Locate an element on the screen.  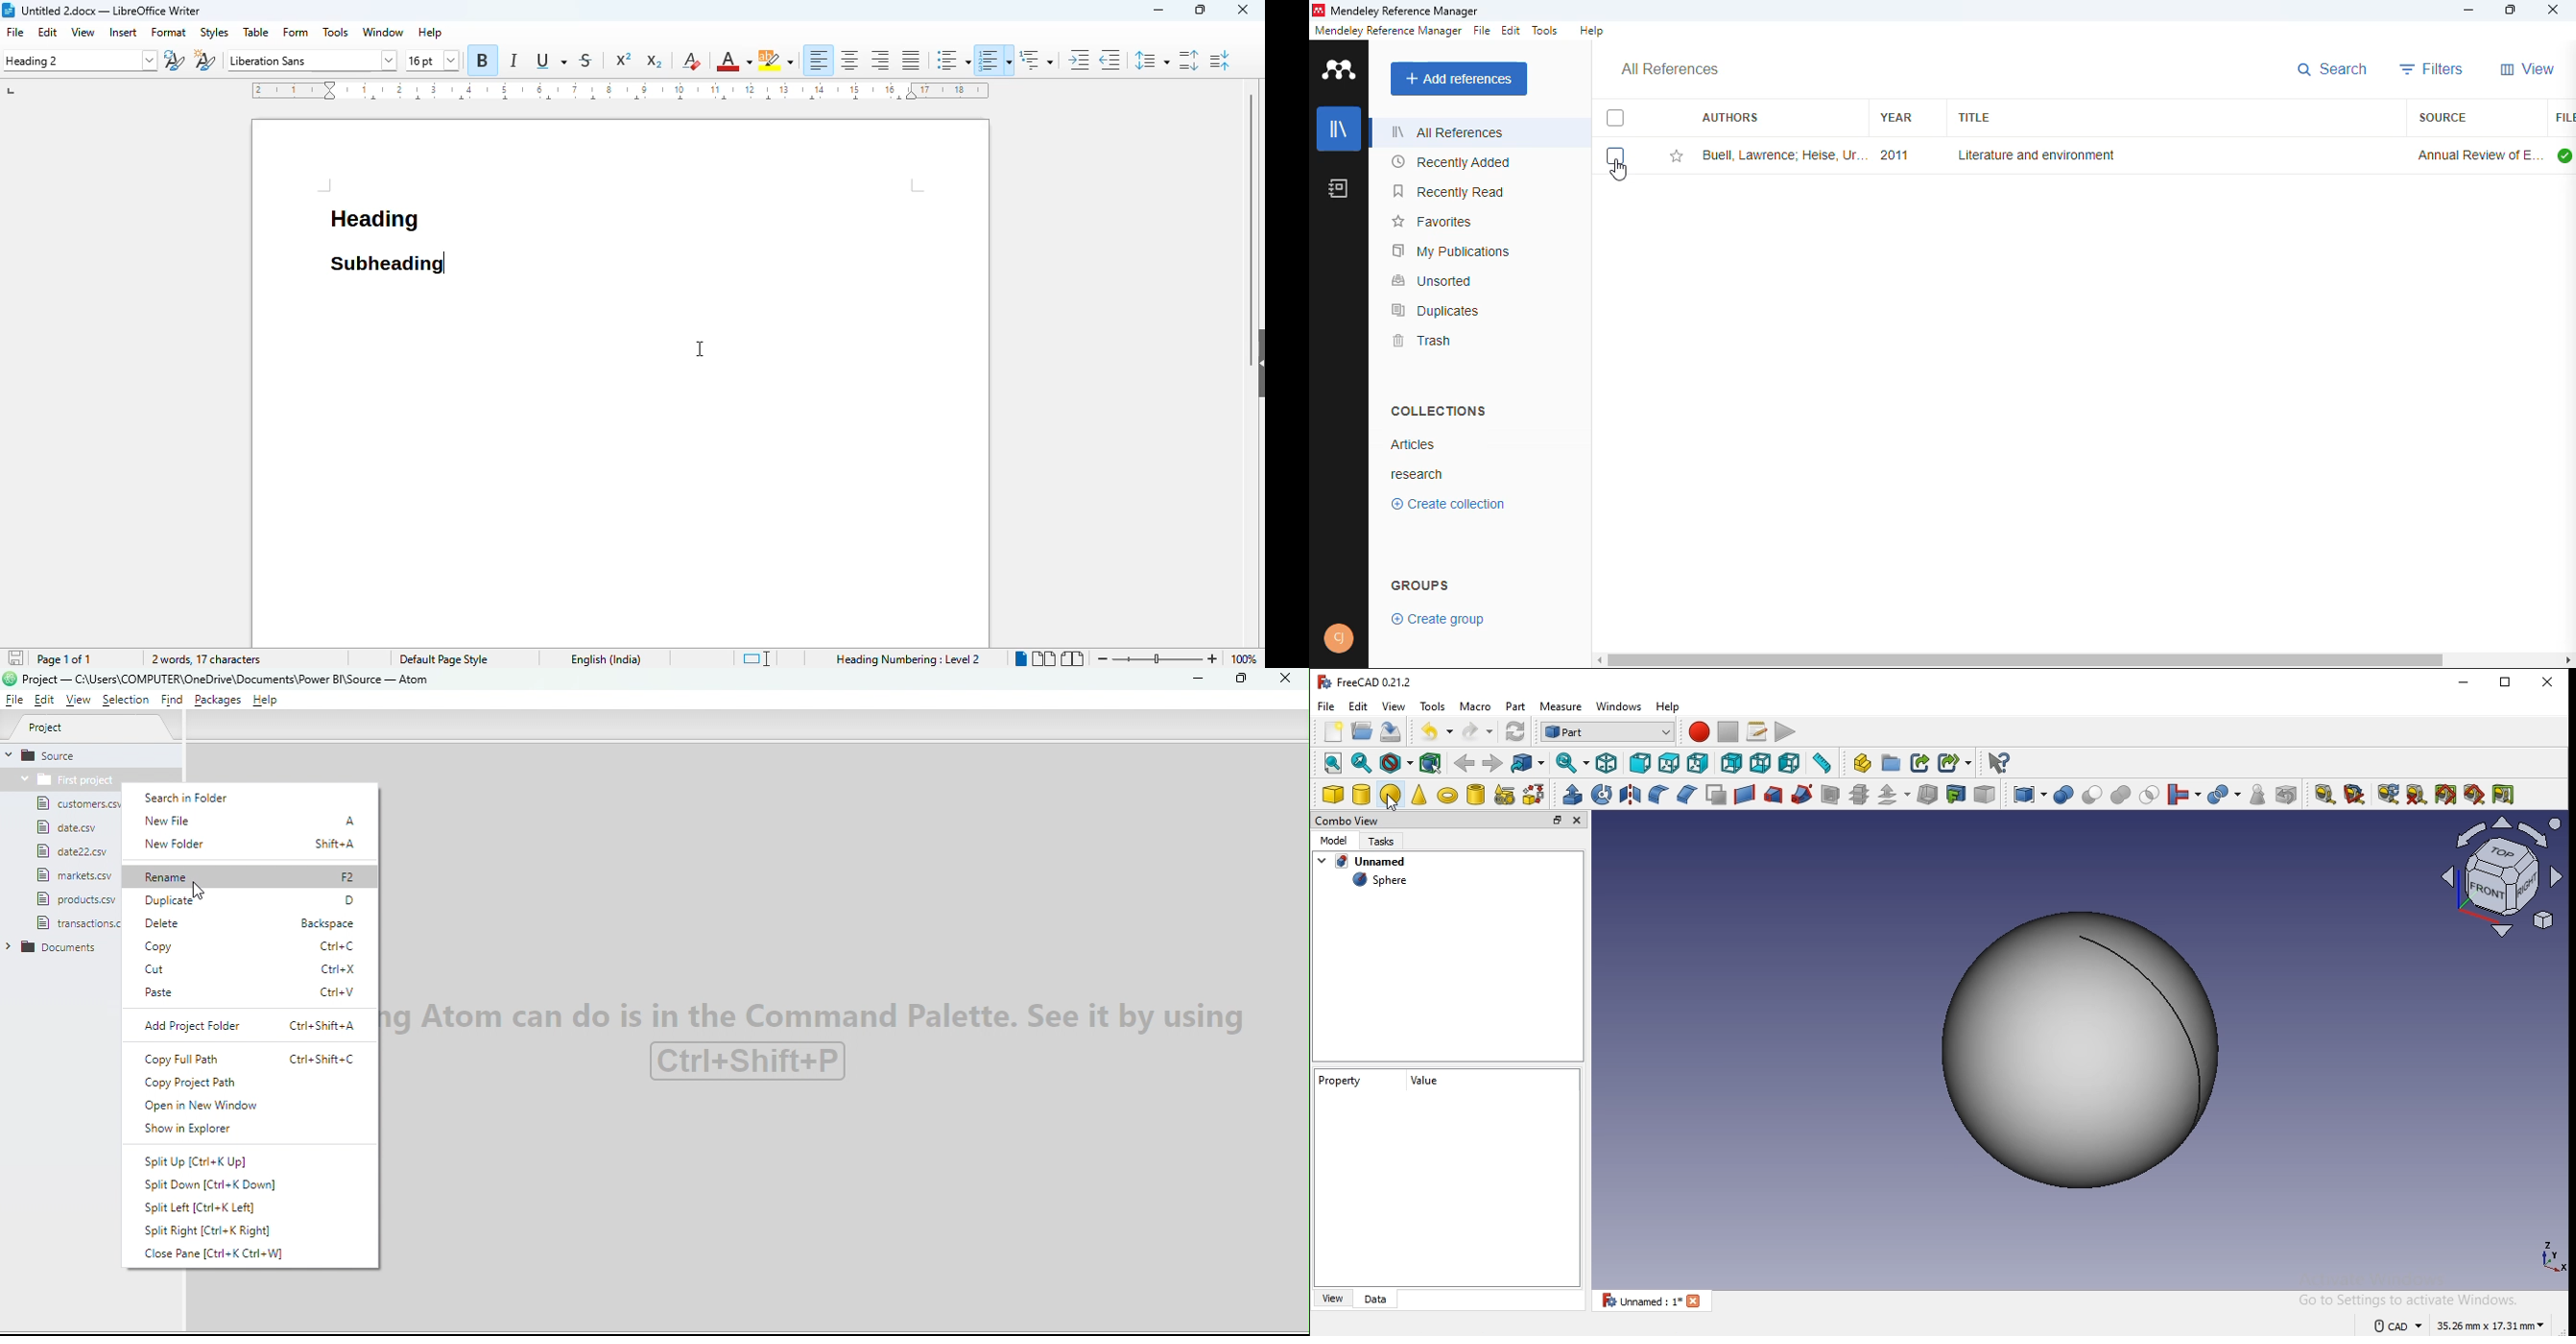
logo is located at coordinates (1317, 10).